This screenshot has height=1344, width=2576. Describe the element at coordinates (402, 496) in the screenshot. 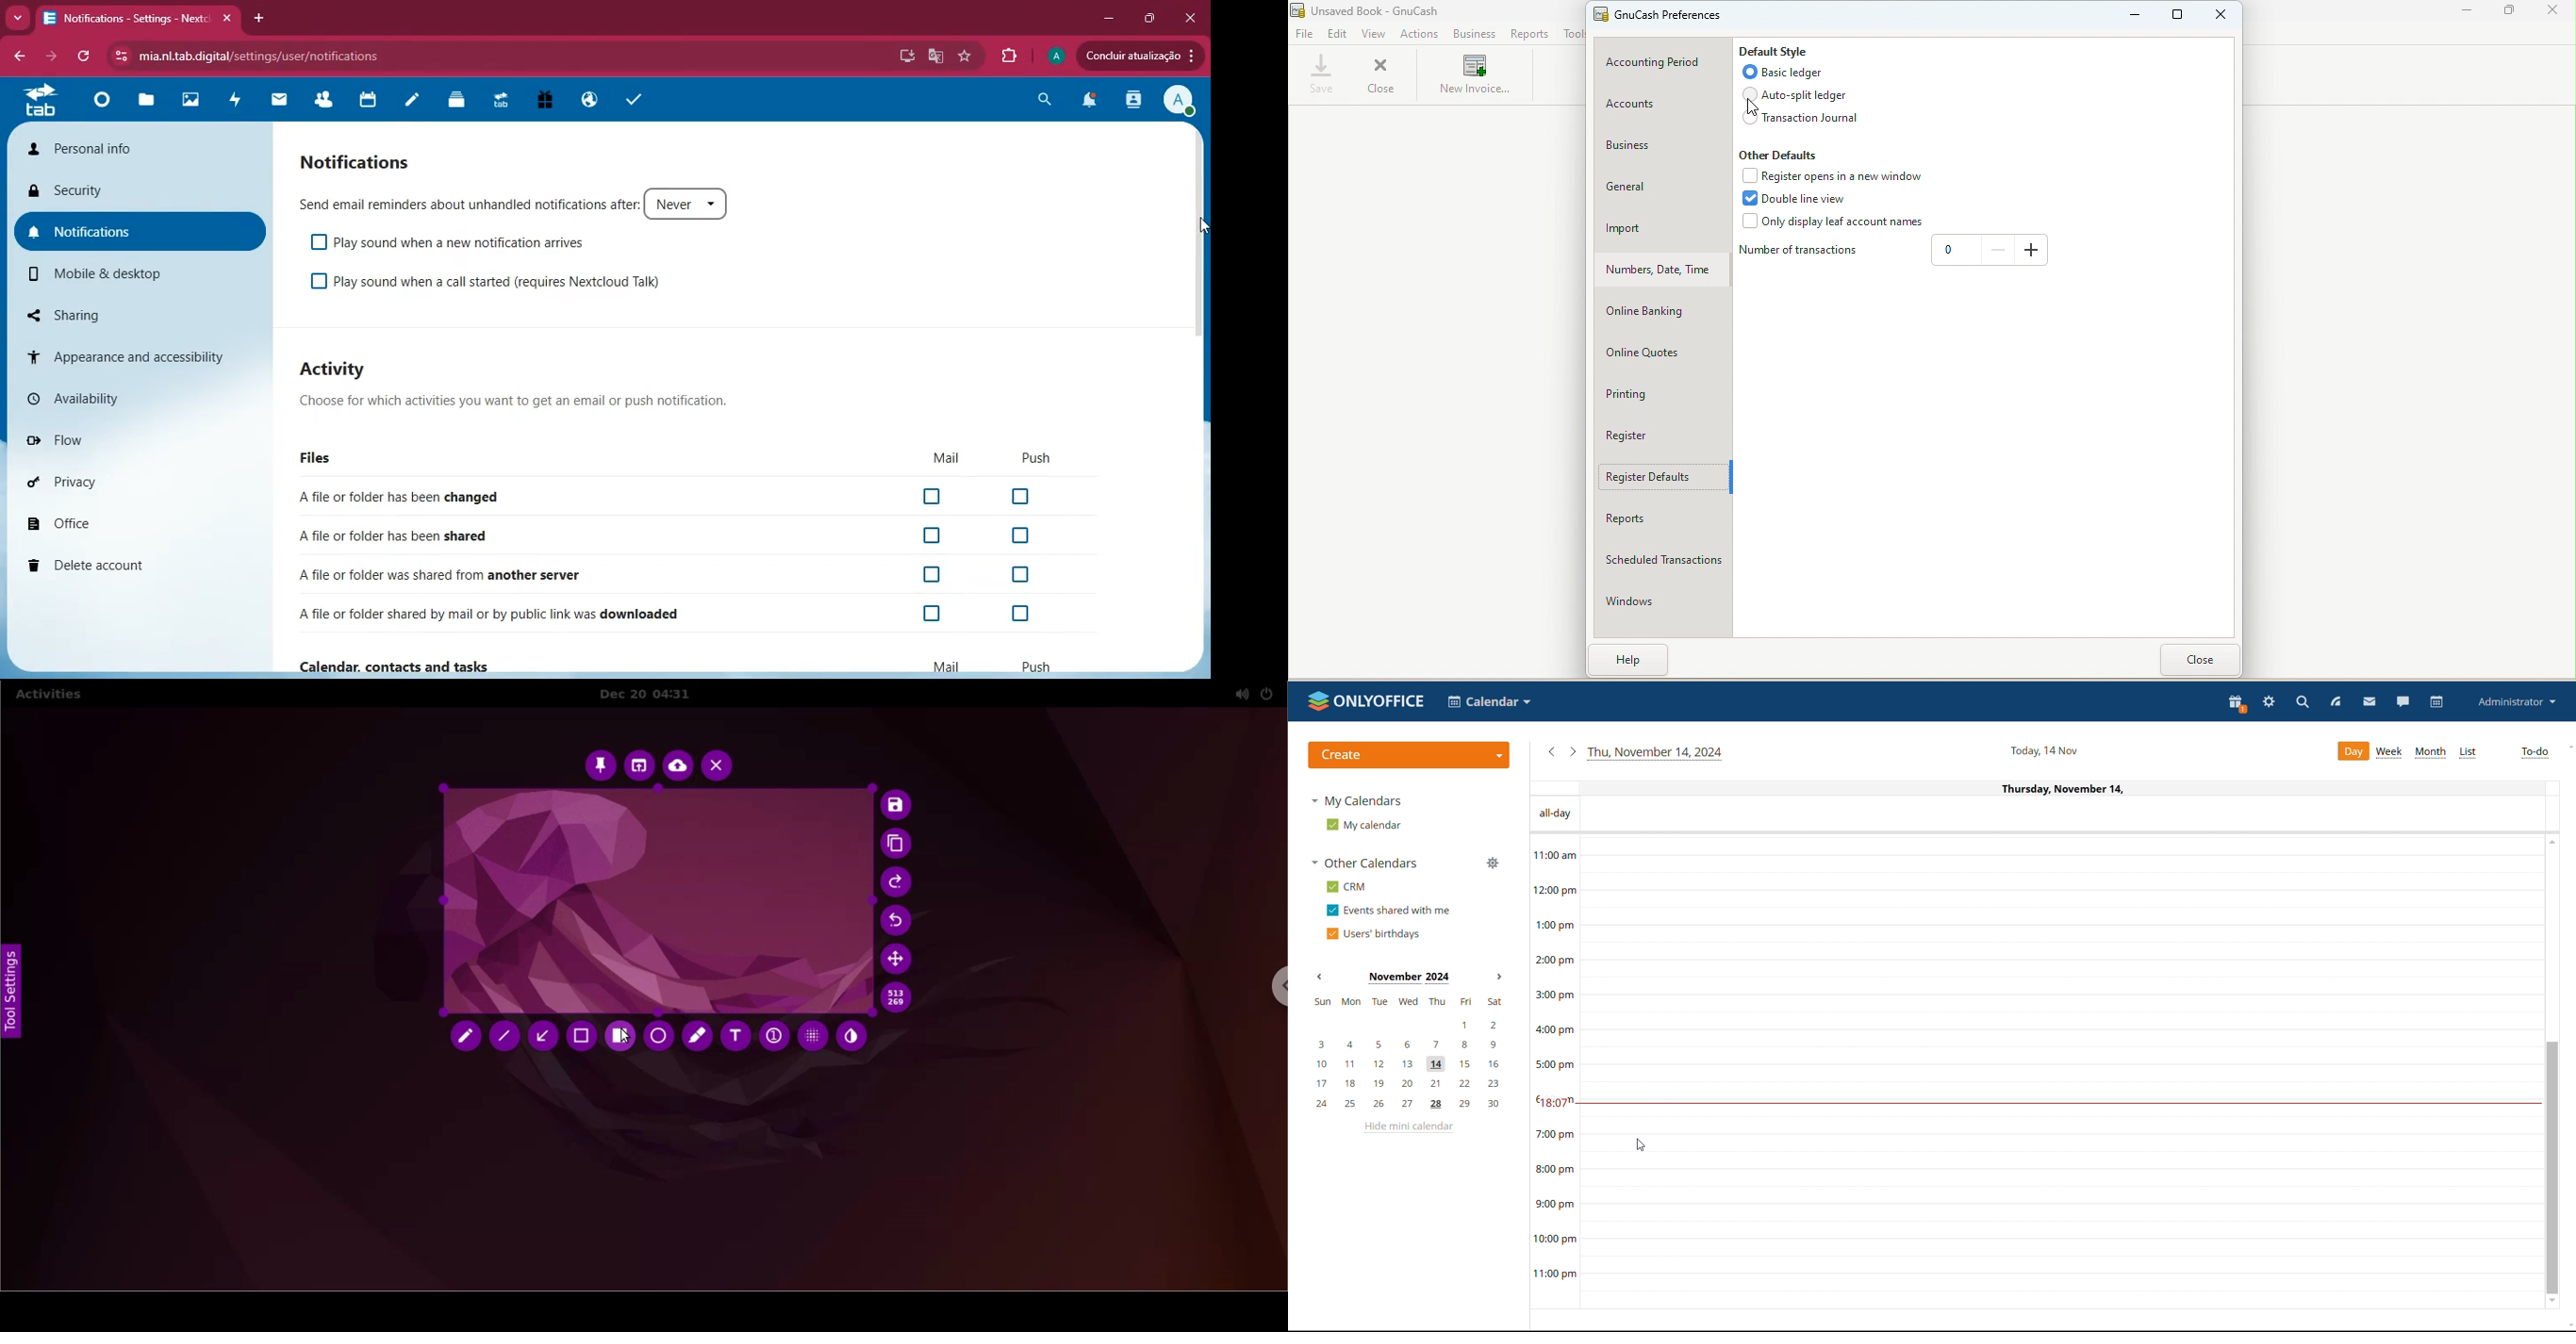

I see `file changed` at that location.